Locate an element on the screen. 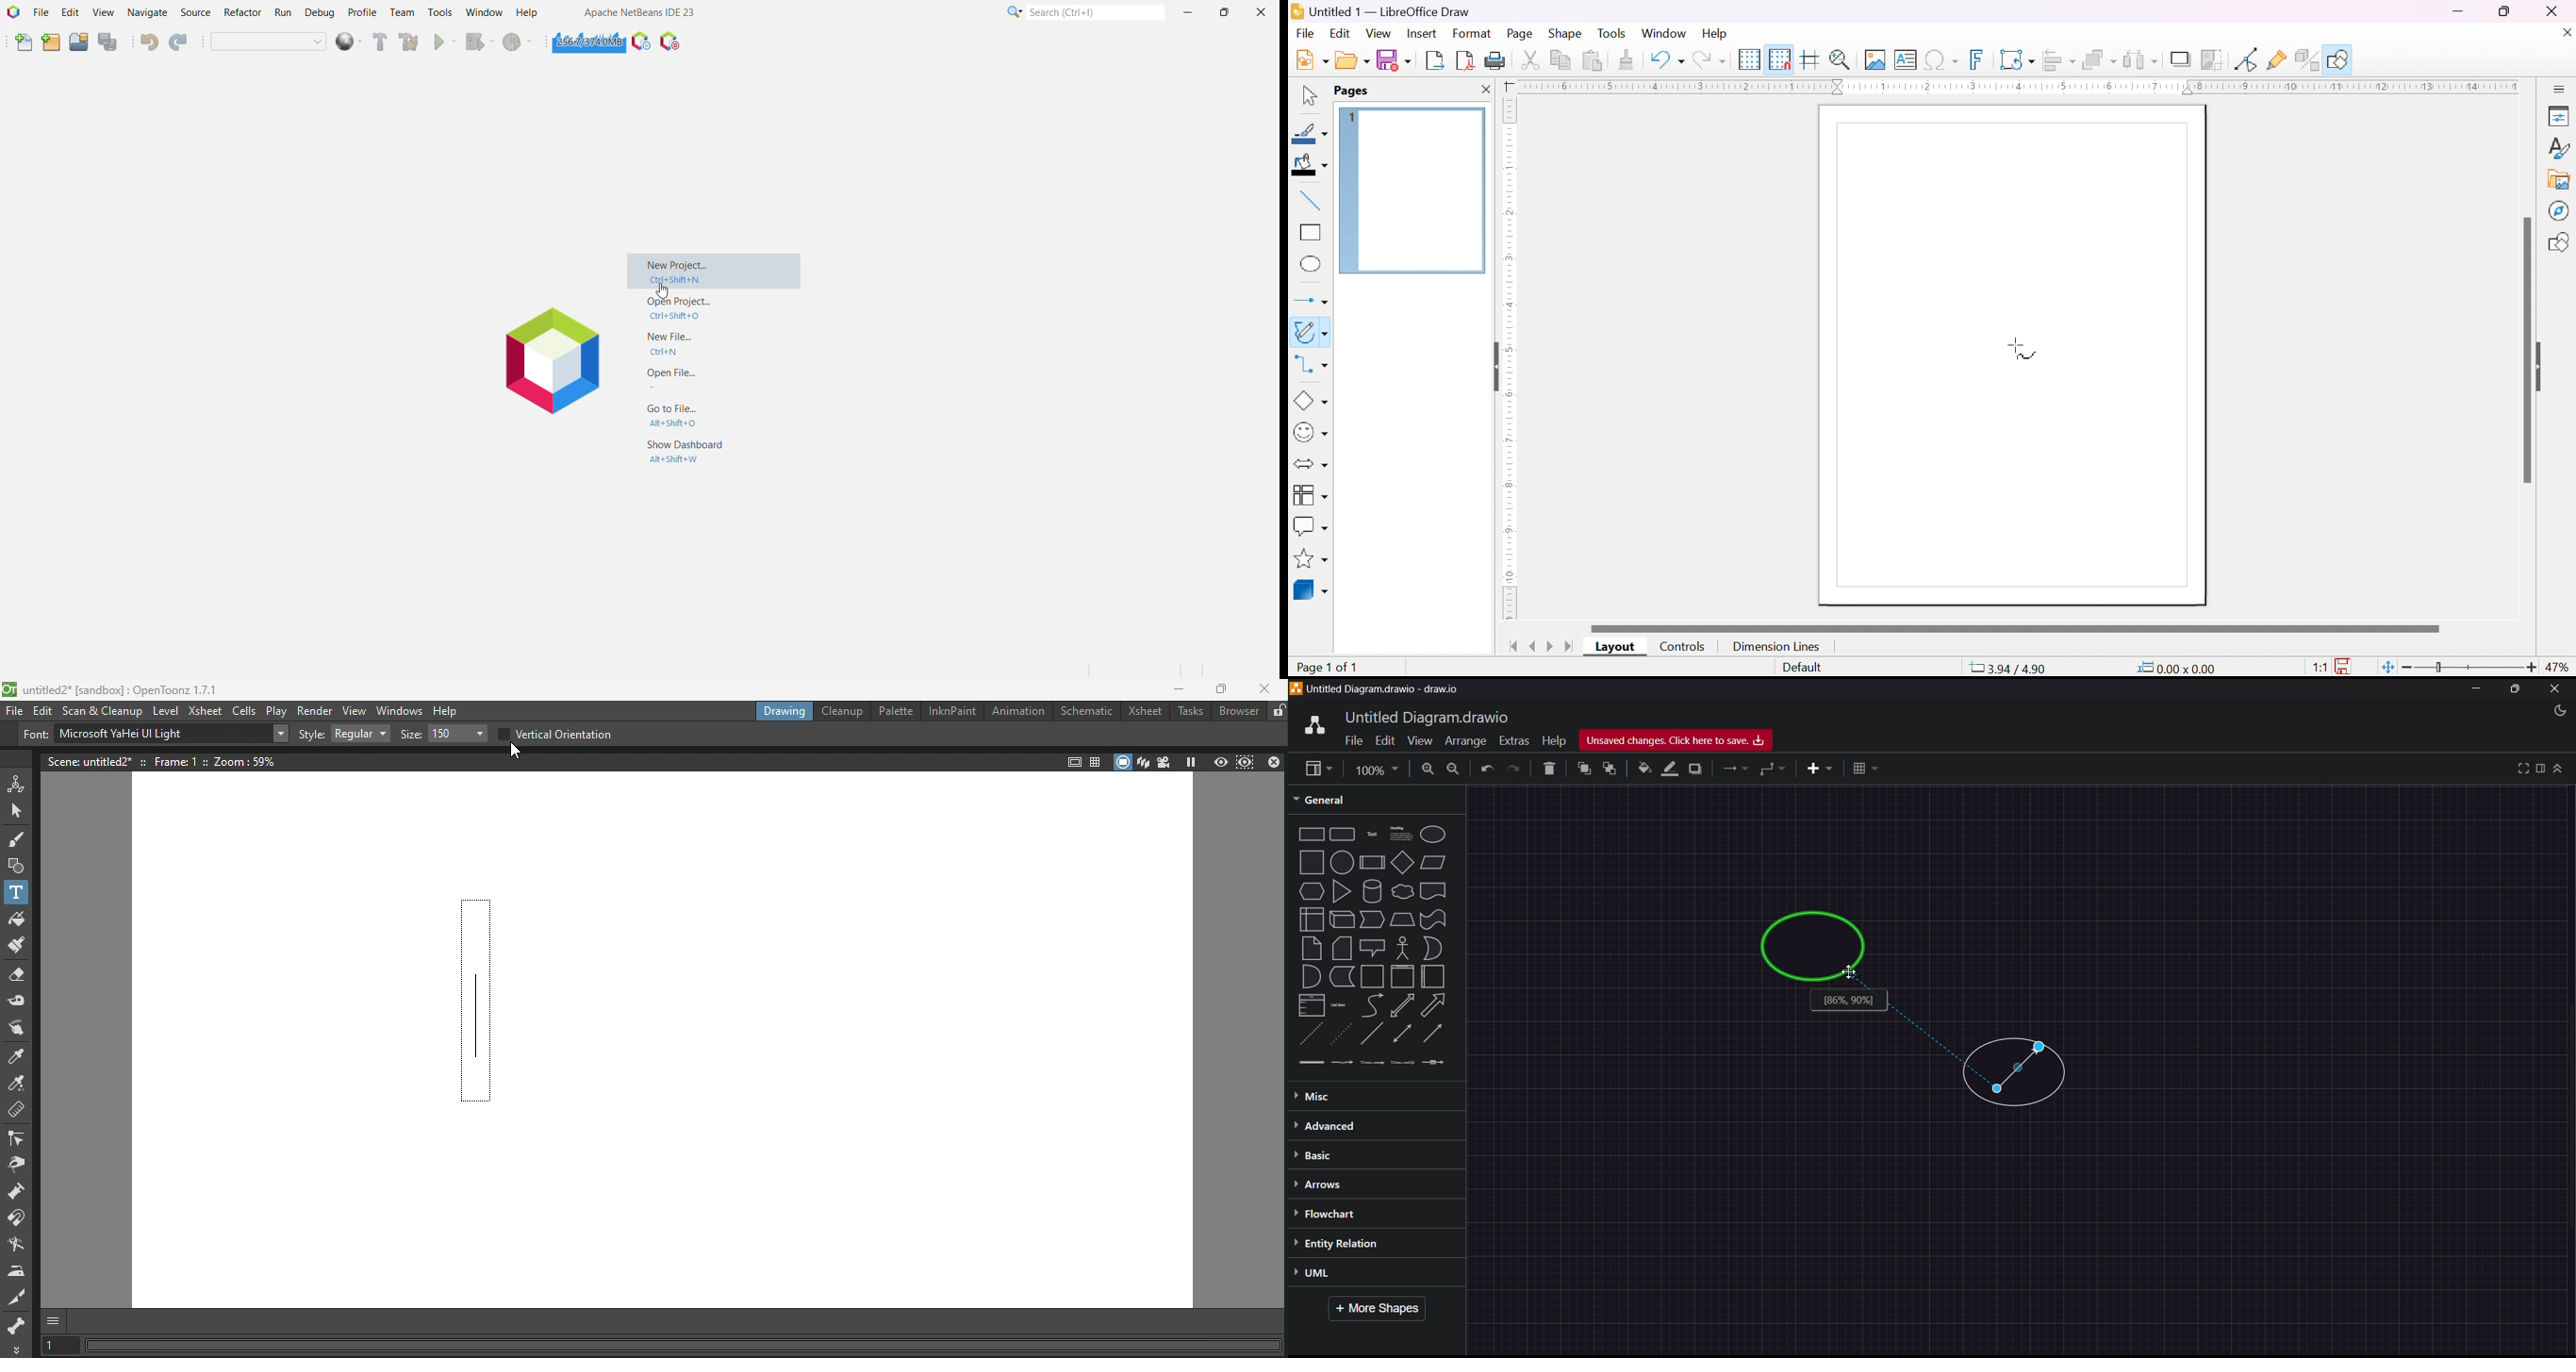 This screenshot has width=2576, height=1372. controls is located at coordinates (1684, 646).